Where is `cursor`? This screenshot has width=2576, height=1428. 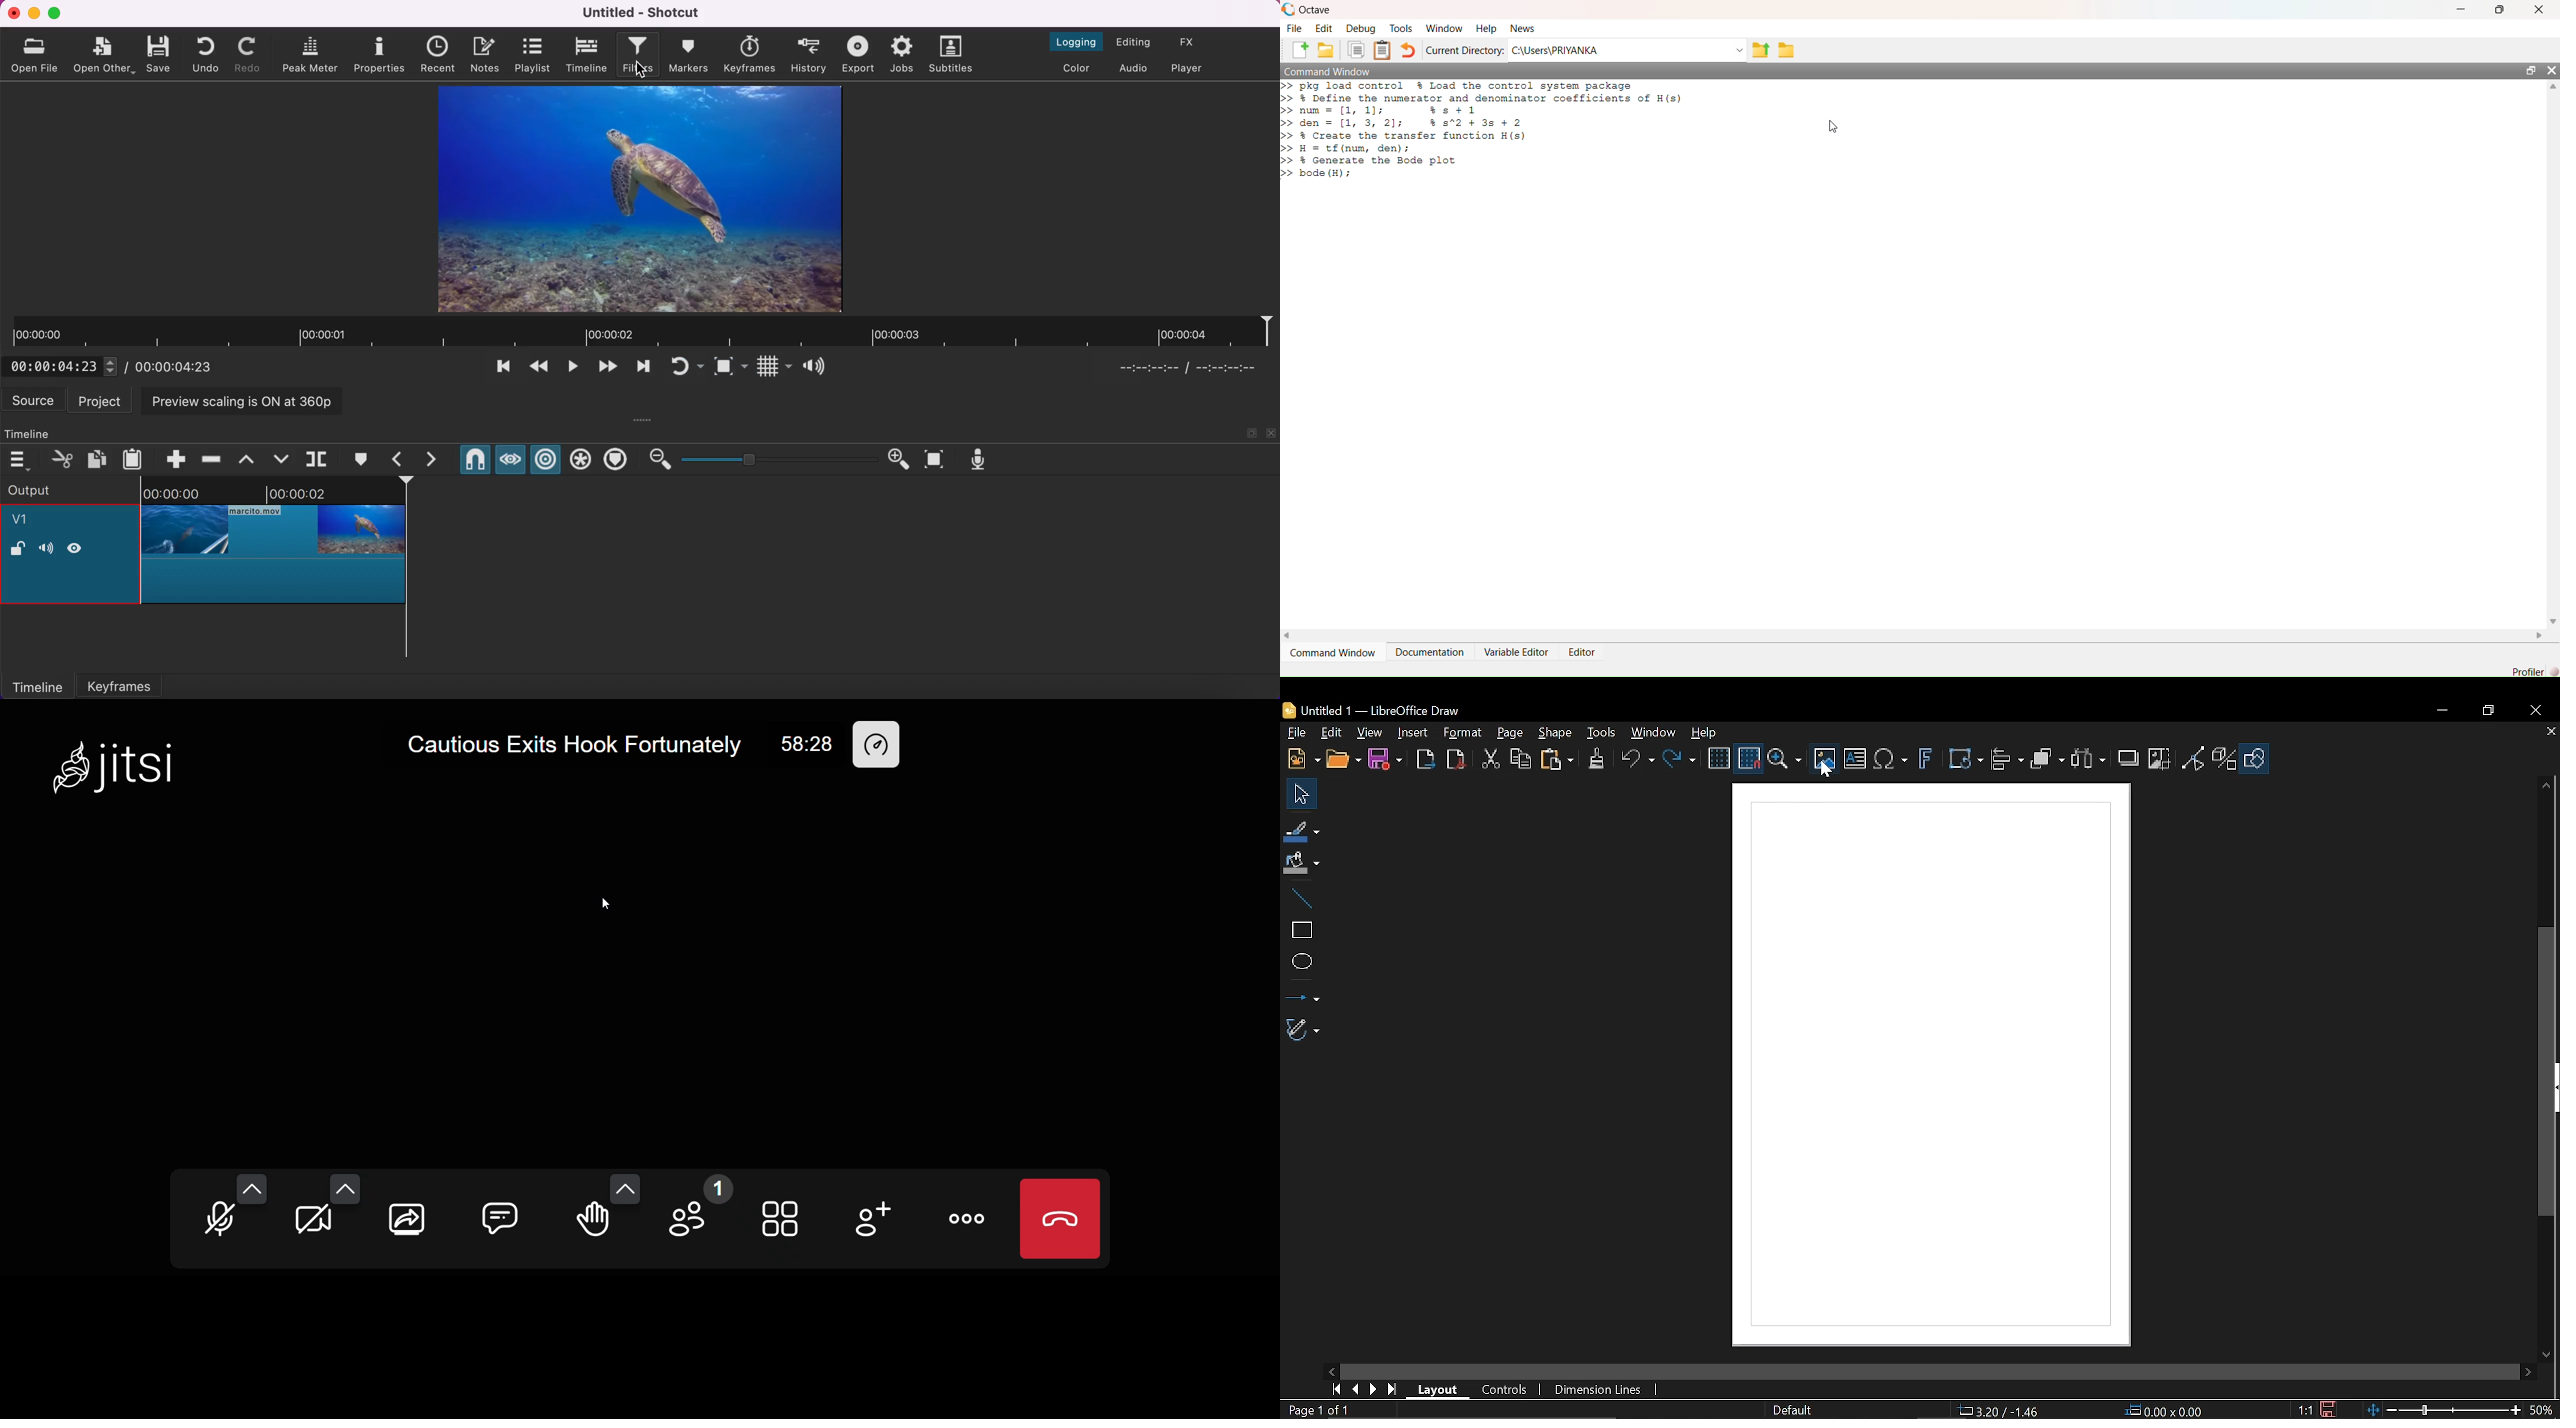 cursor is located at coordinates (645, 71).